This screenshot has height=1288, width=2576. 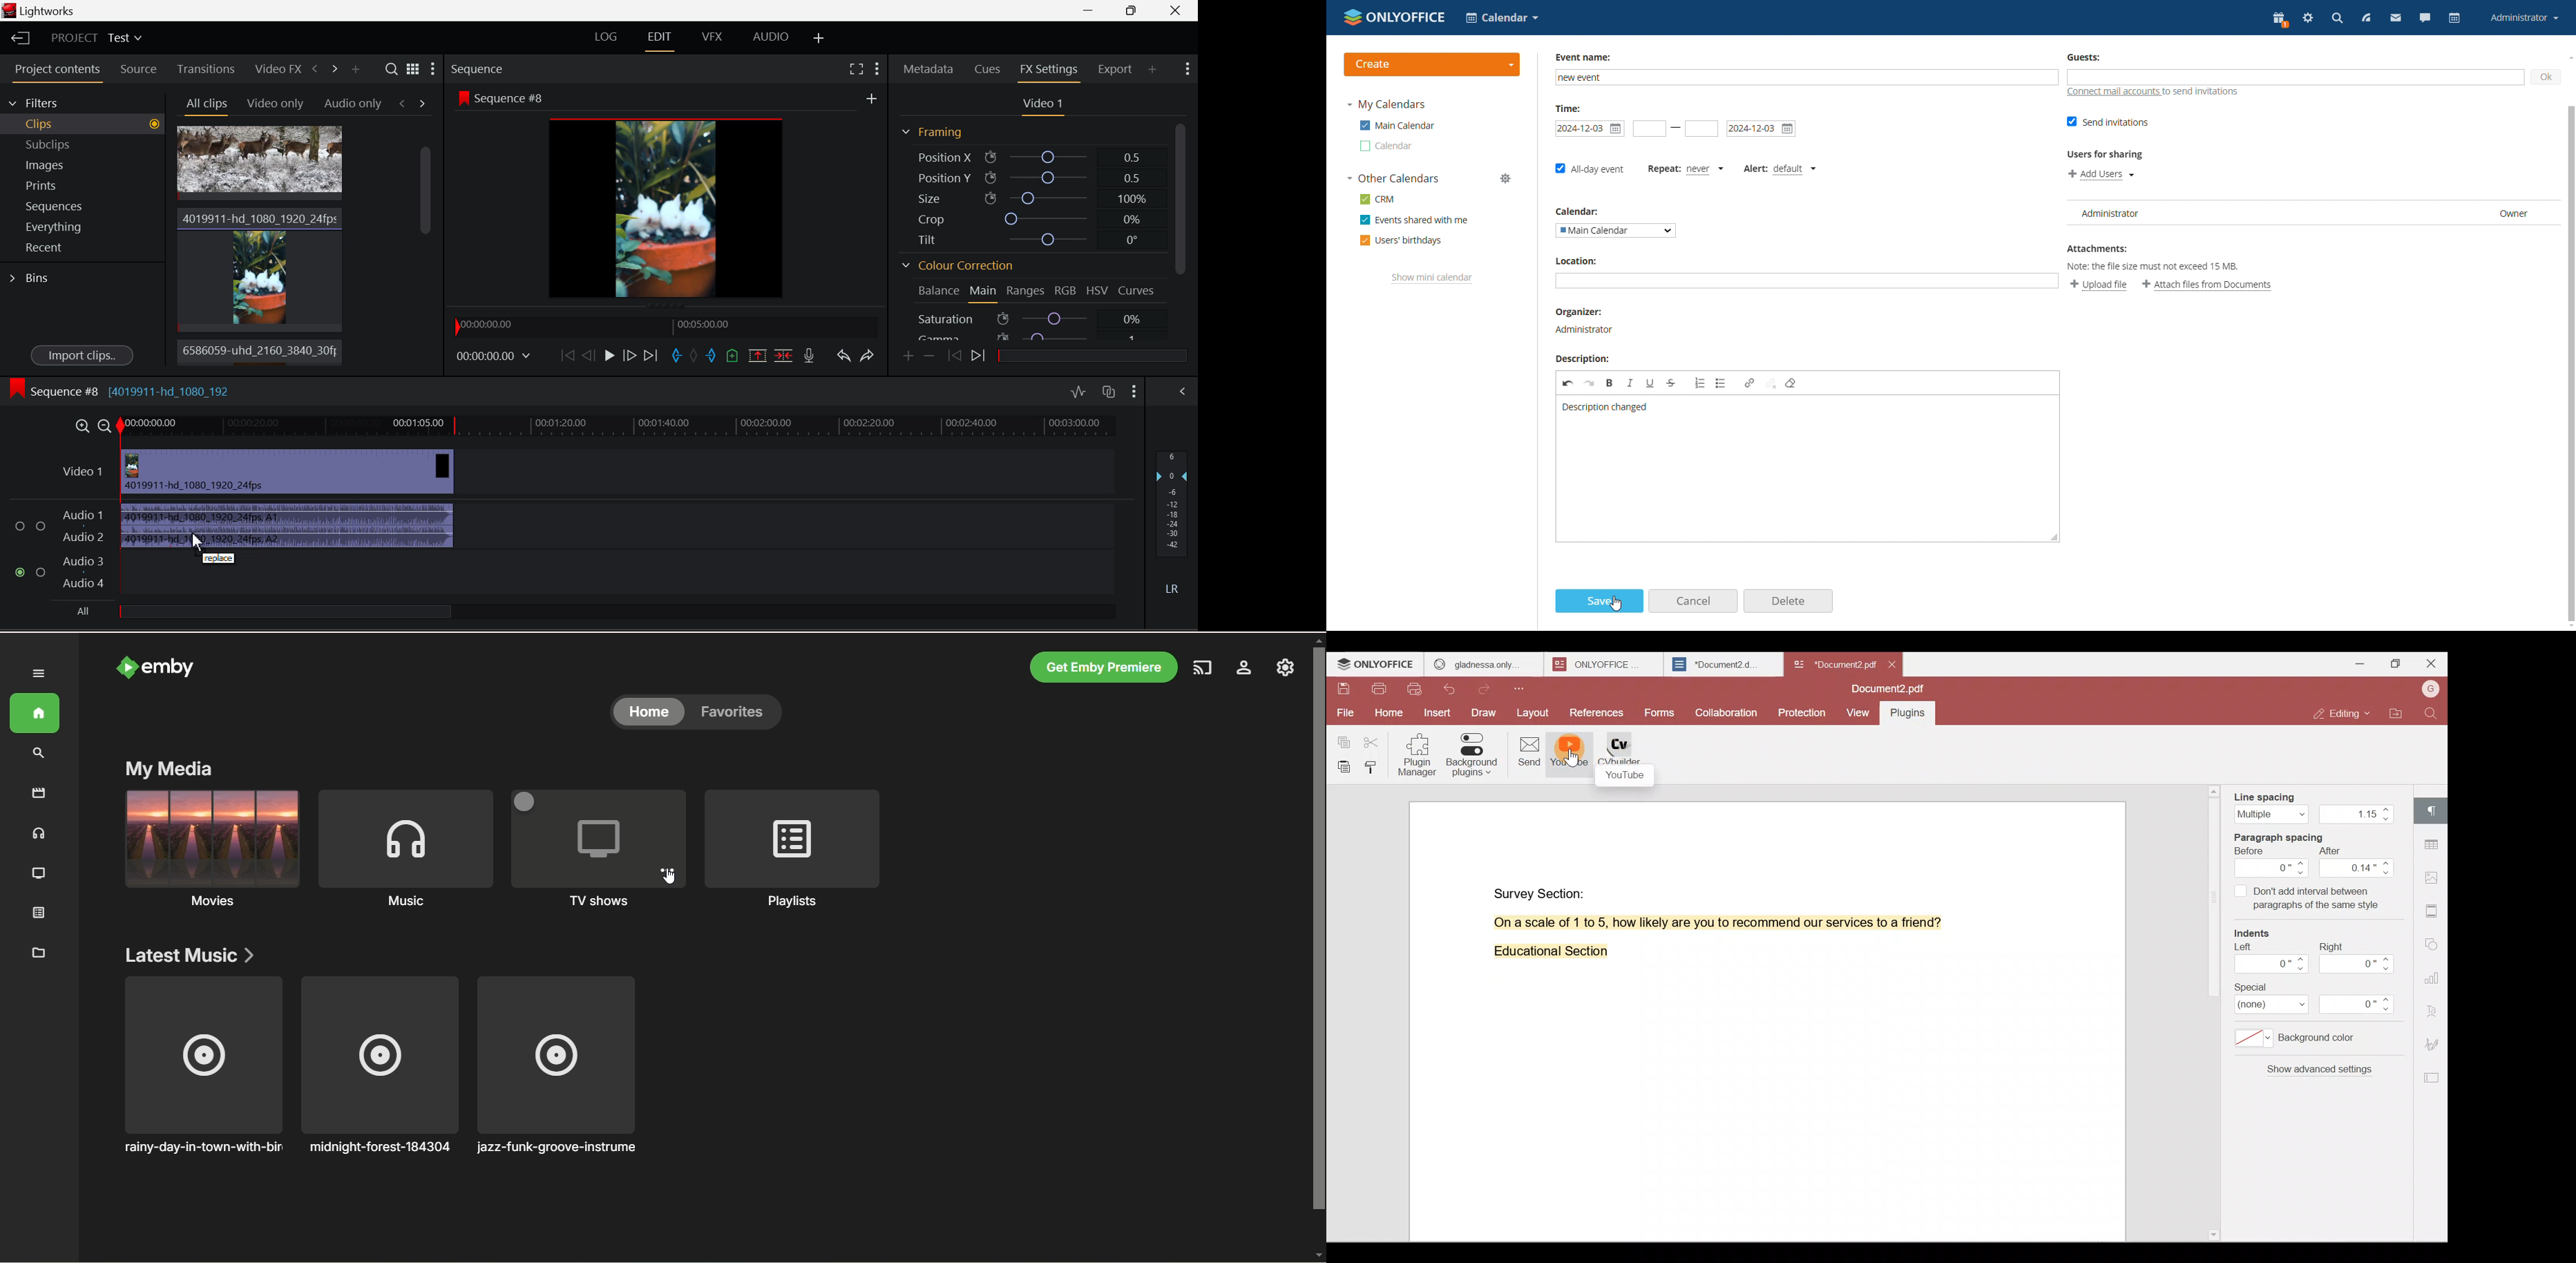 What do you see at coordinates (84, 227) in the screenshot?
I see `Everything` at bounding box center [84, 227].